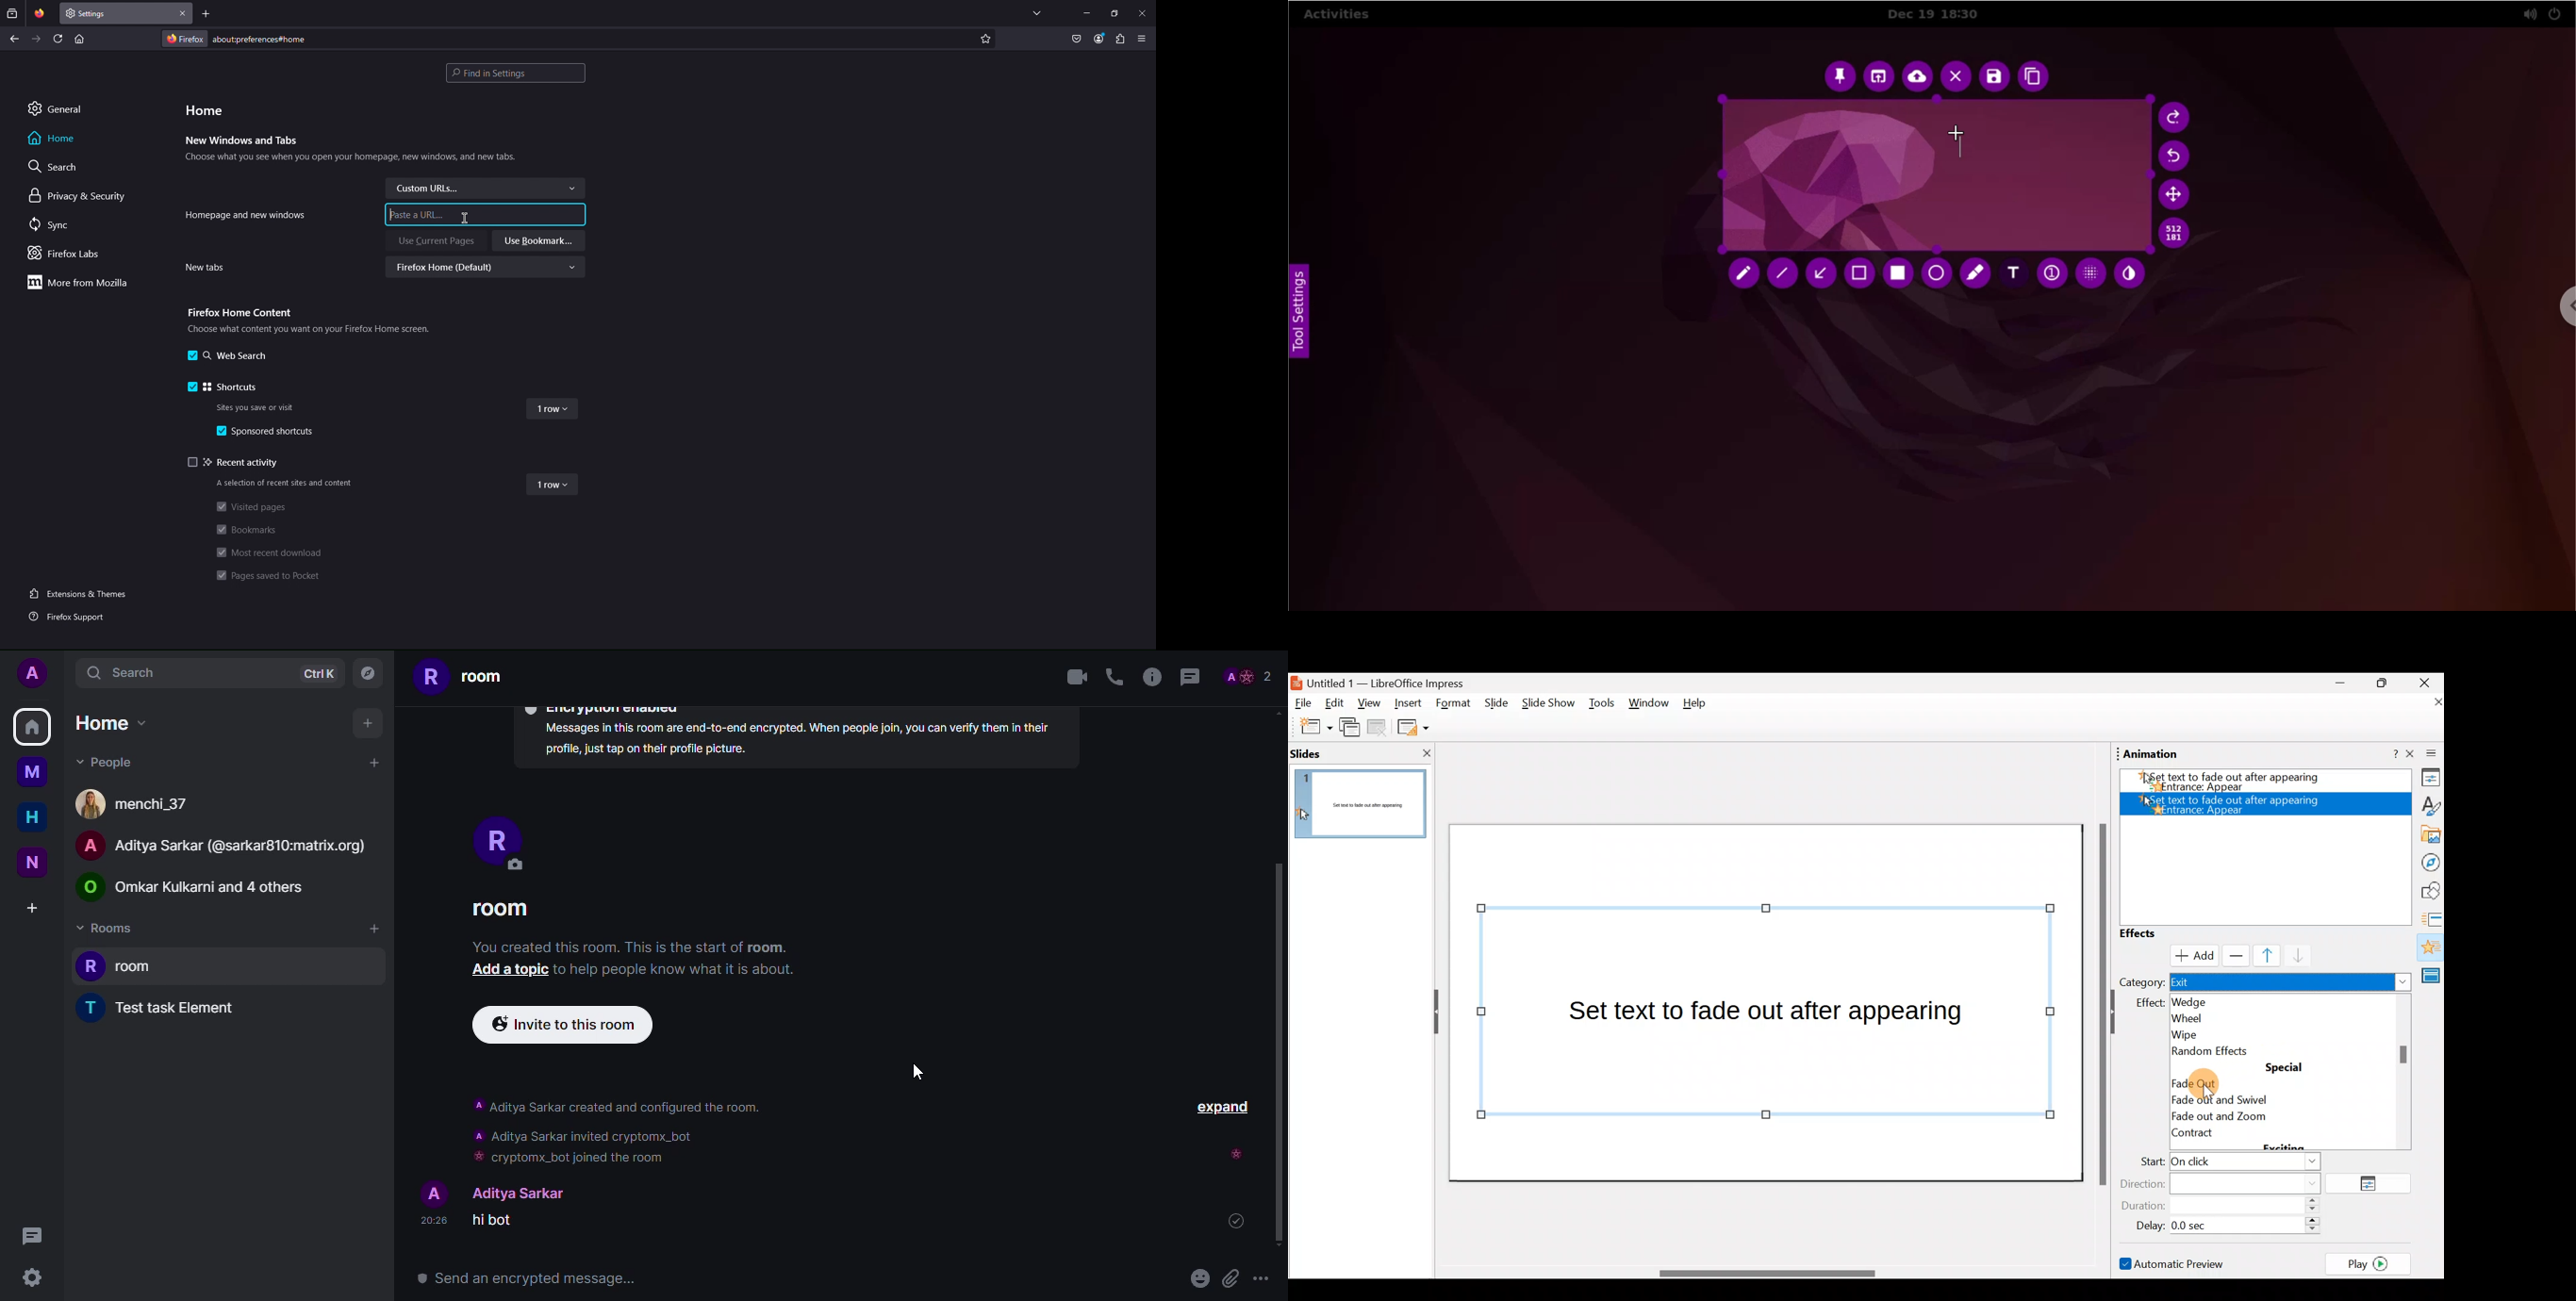  What do you see at coordinates (2234, 955) in the screenshot?
I see `Remove effect` at bounding box center [2234, 955].